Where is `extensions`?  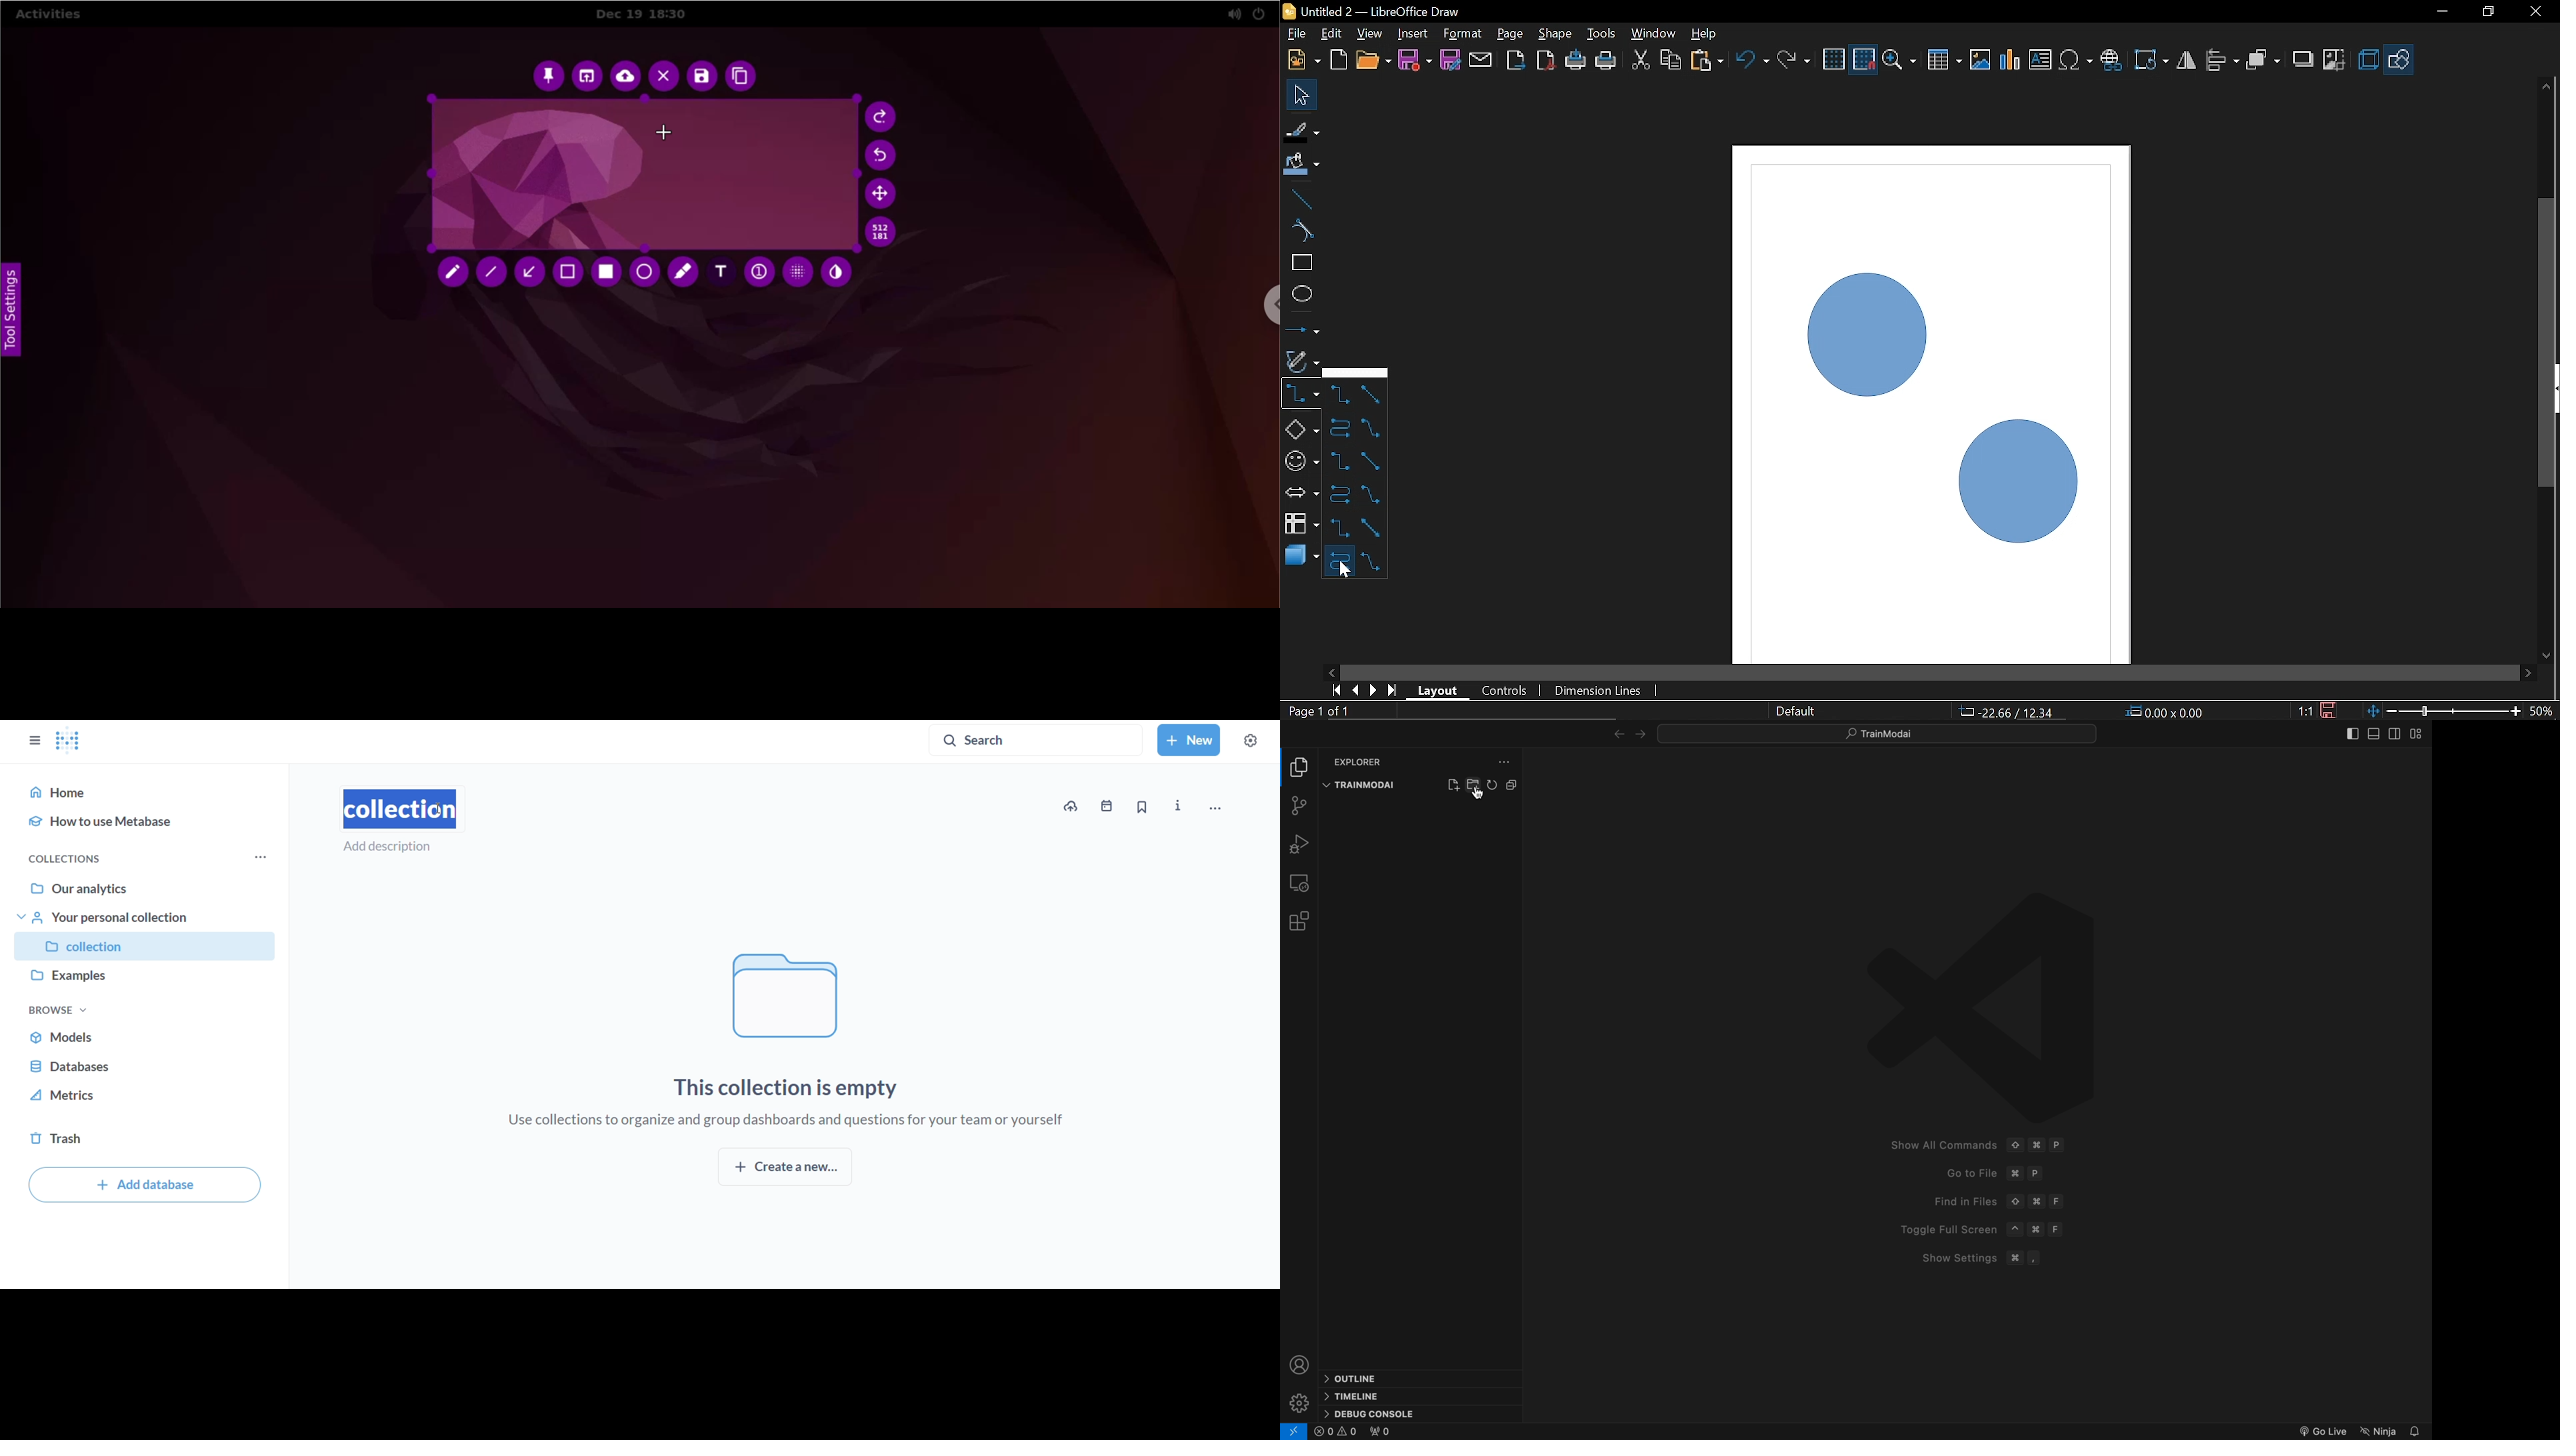
extensions is located at coordinates (1298, 921).